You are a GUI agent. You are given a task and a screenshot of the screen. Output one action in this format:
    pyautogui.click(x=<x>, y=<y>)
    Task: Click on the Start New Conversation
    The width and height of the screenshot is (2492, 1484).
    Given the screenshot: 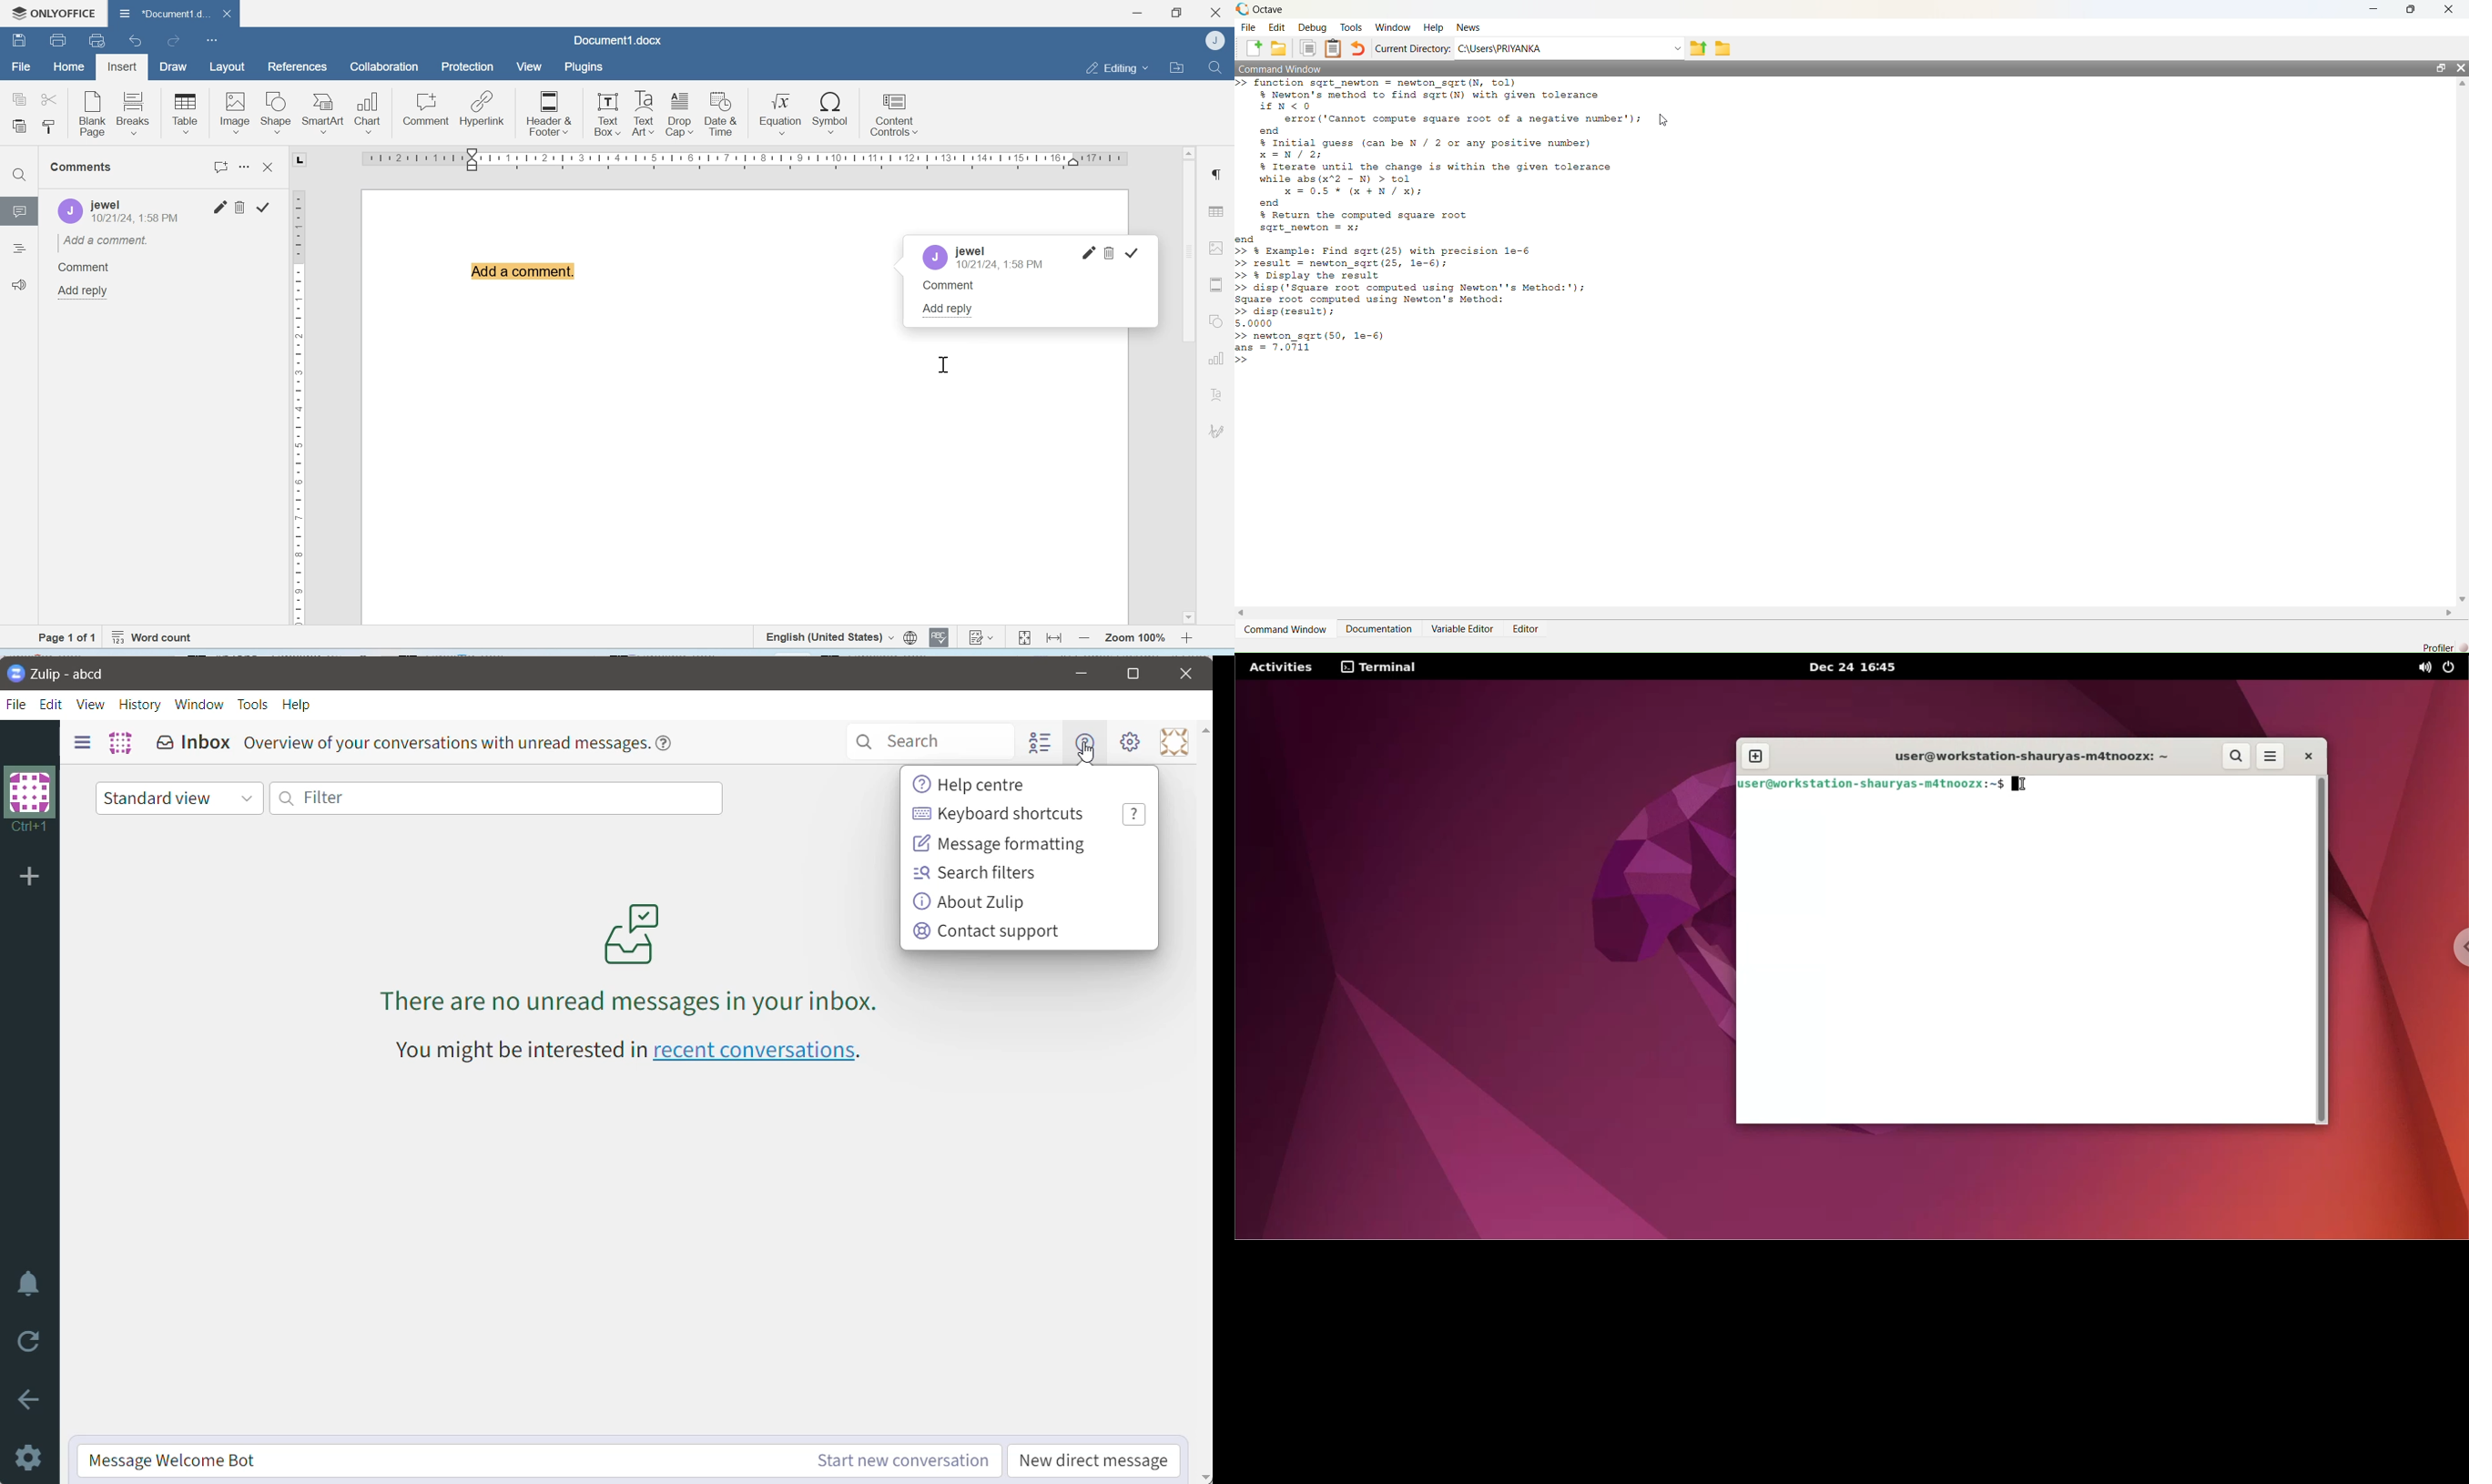 What is the action you would take?
    pyautogui.click(x=900, y=1461)
    